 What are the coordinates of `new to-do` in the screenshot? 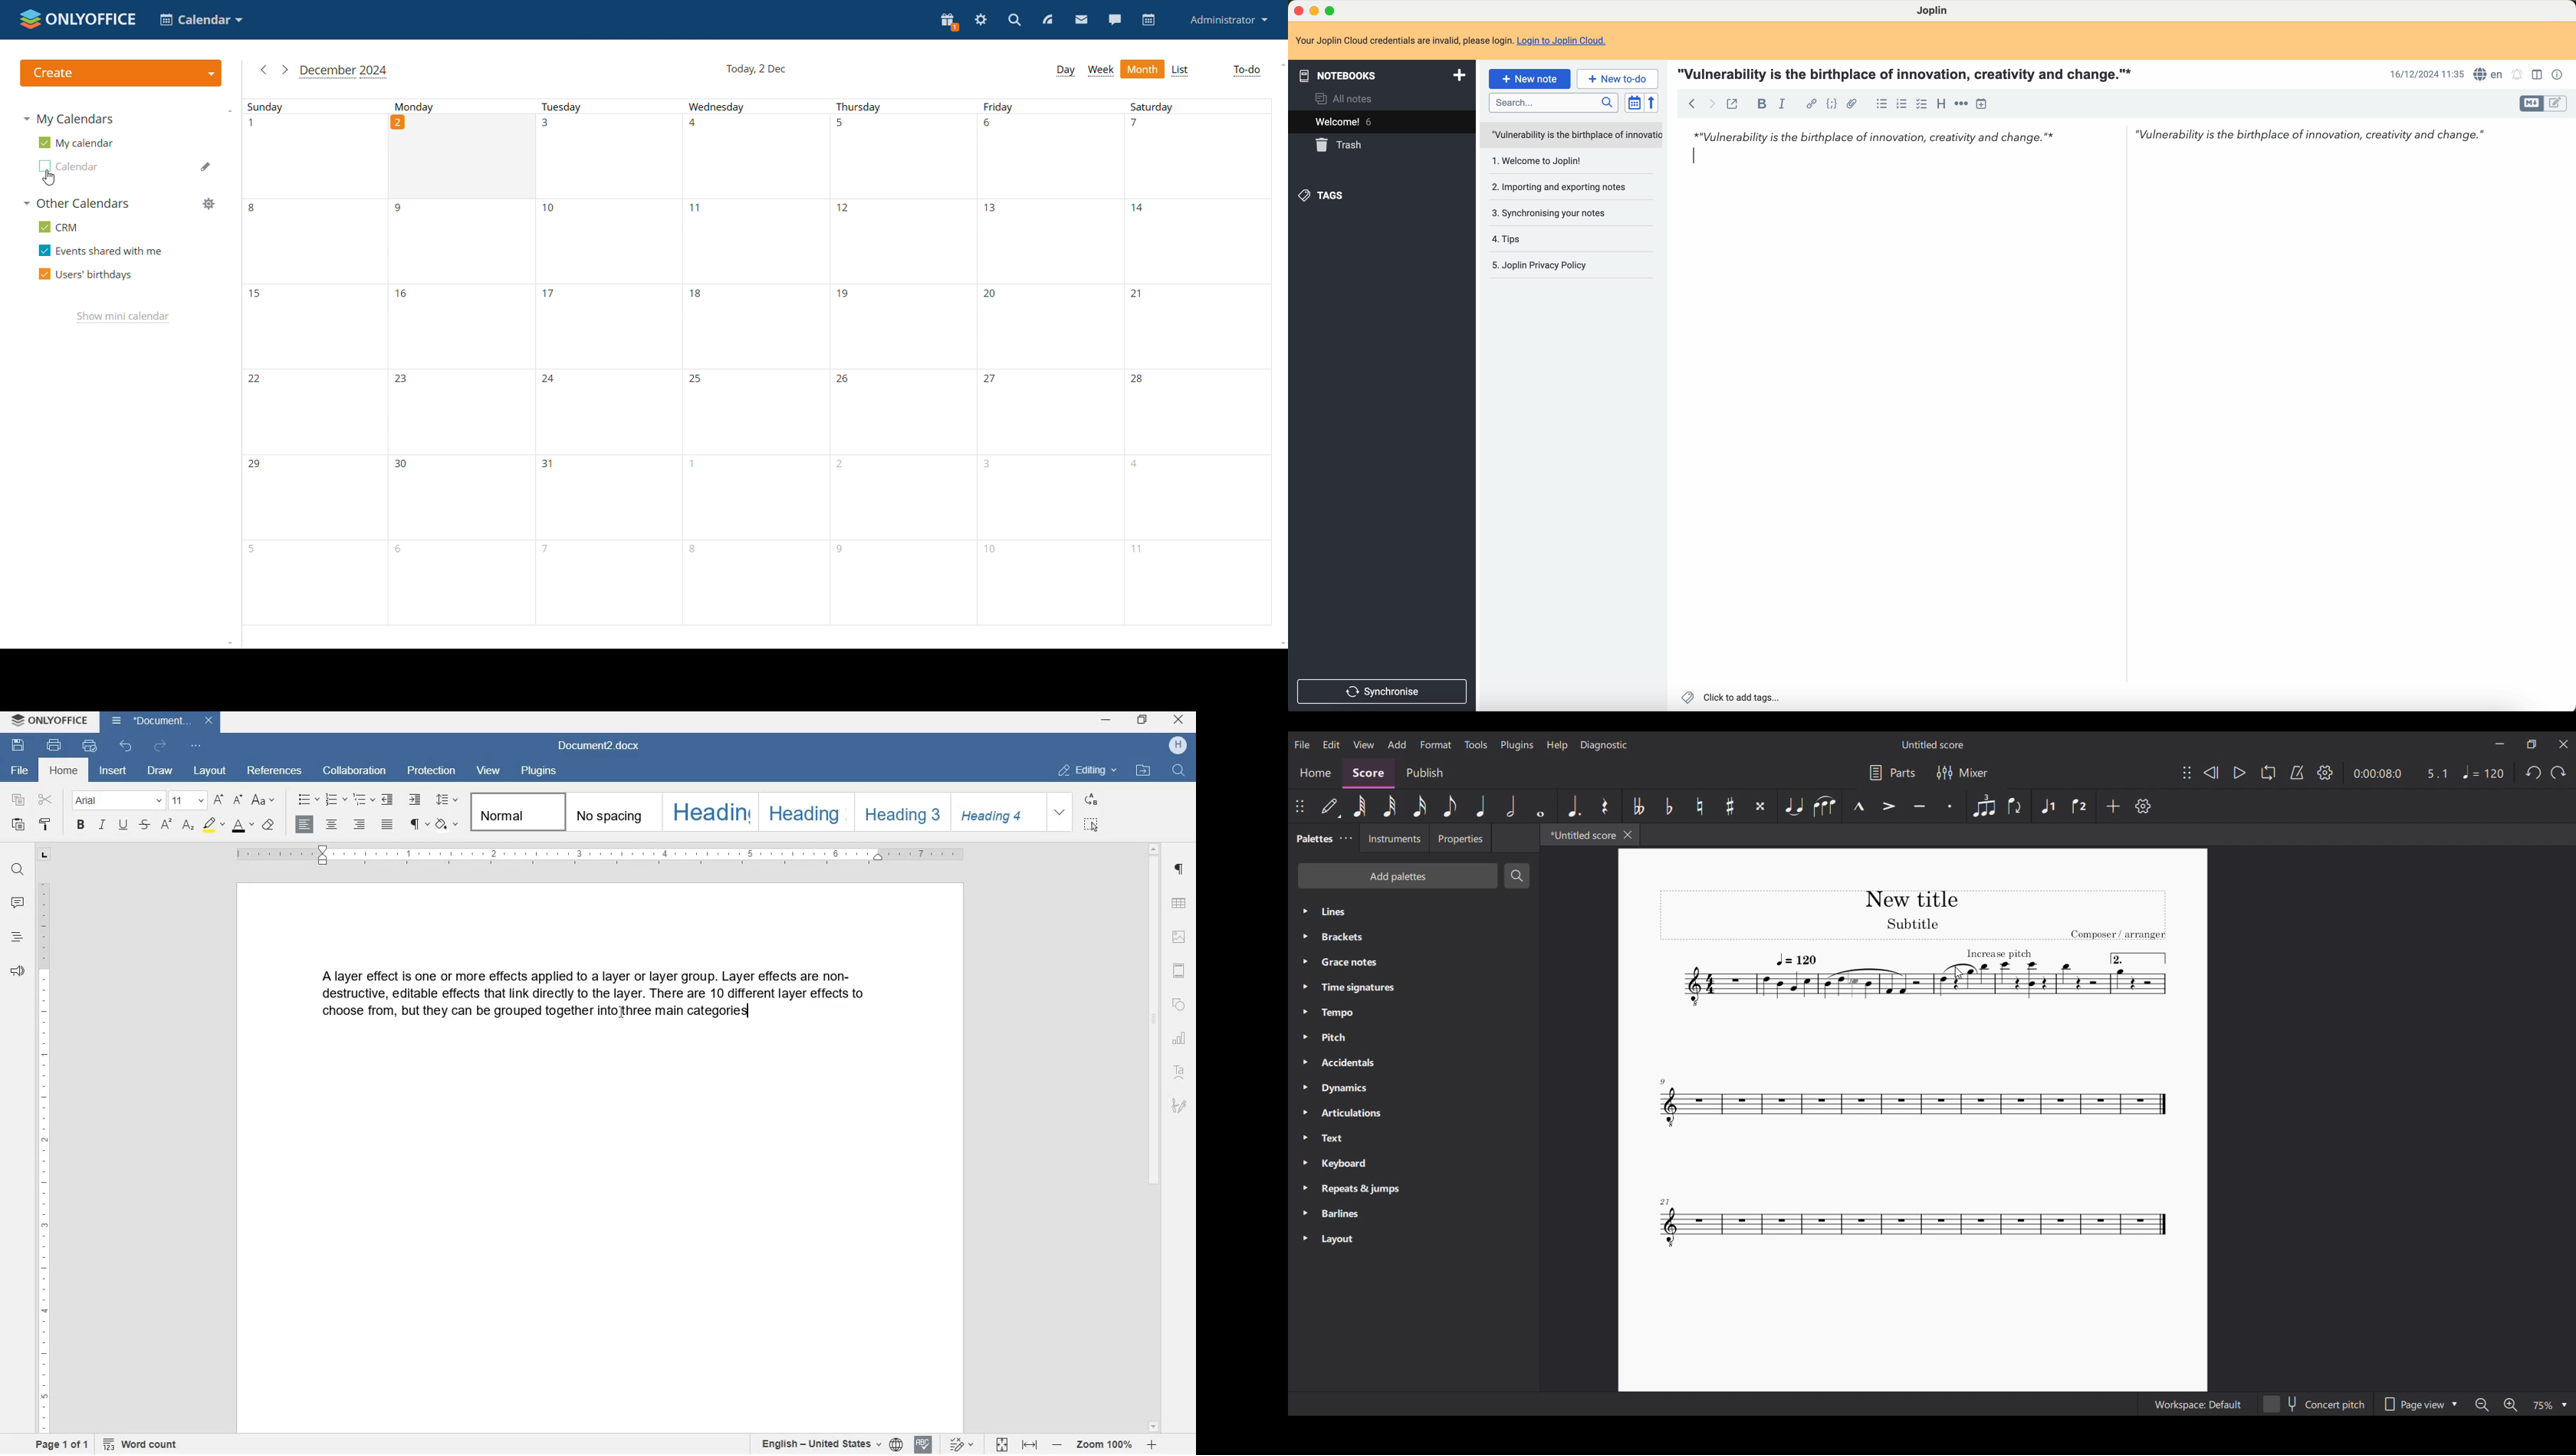 It's located at (1618, 79).